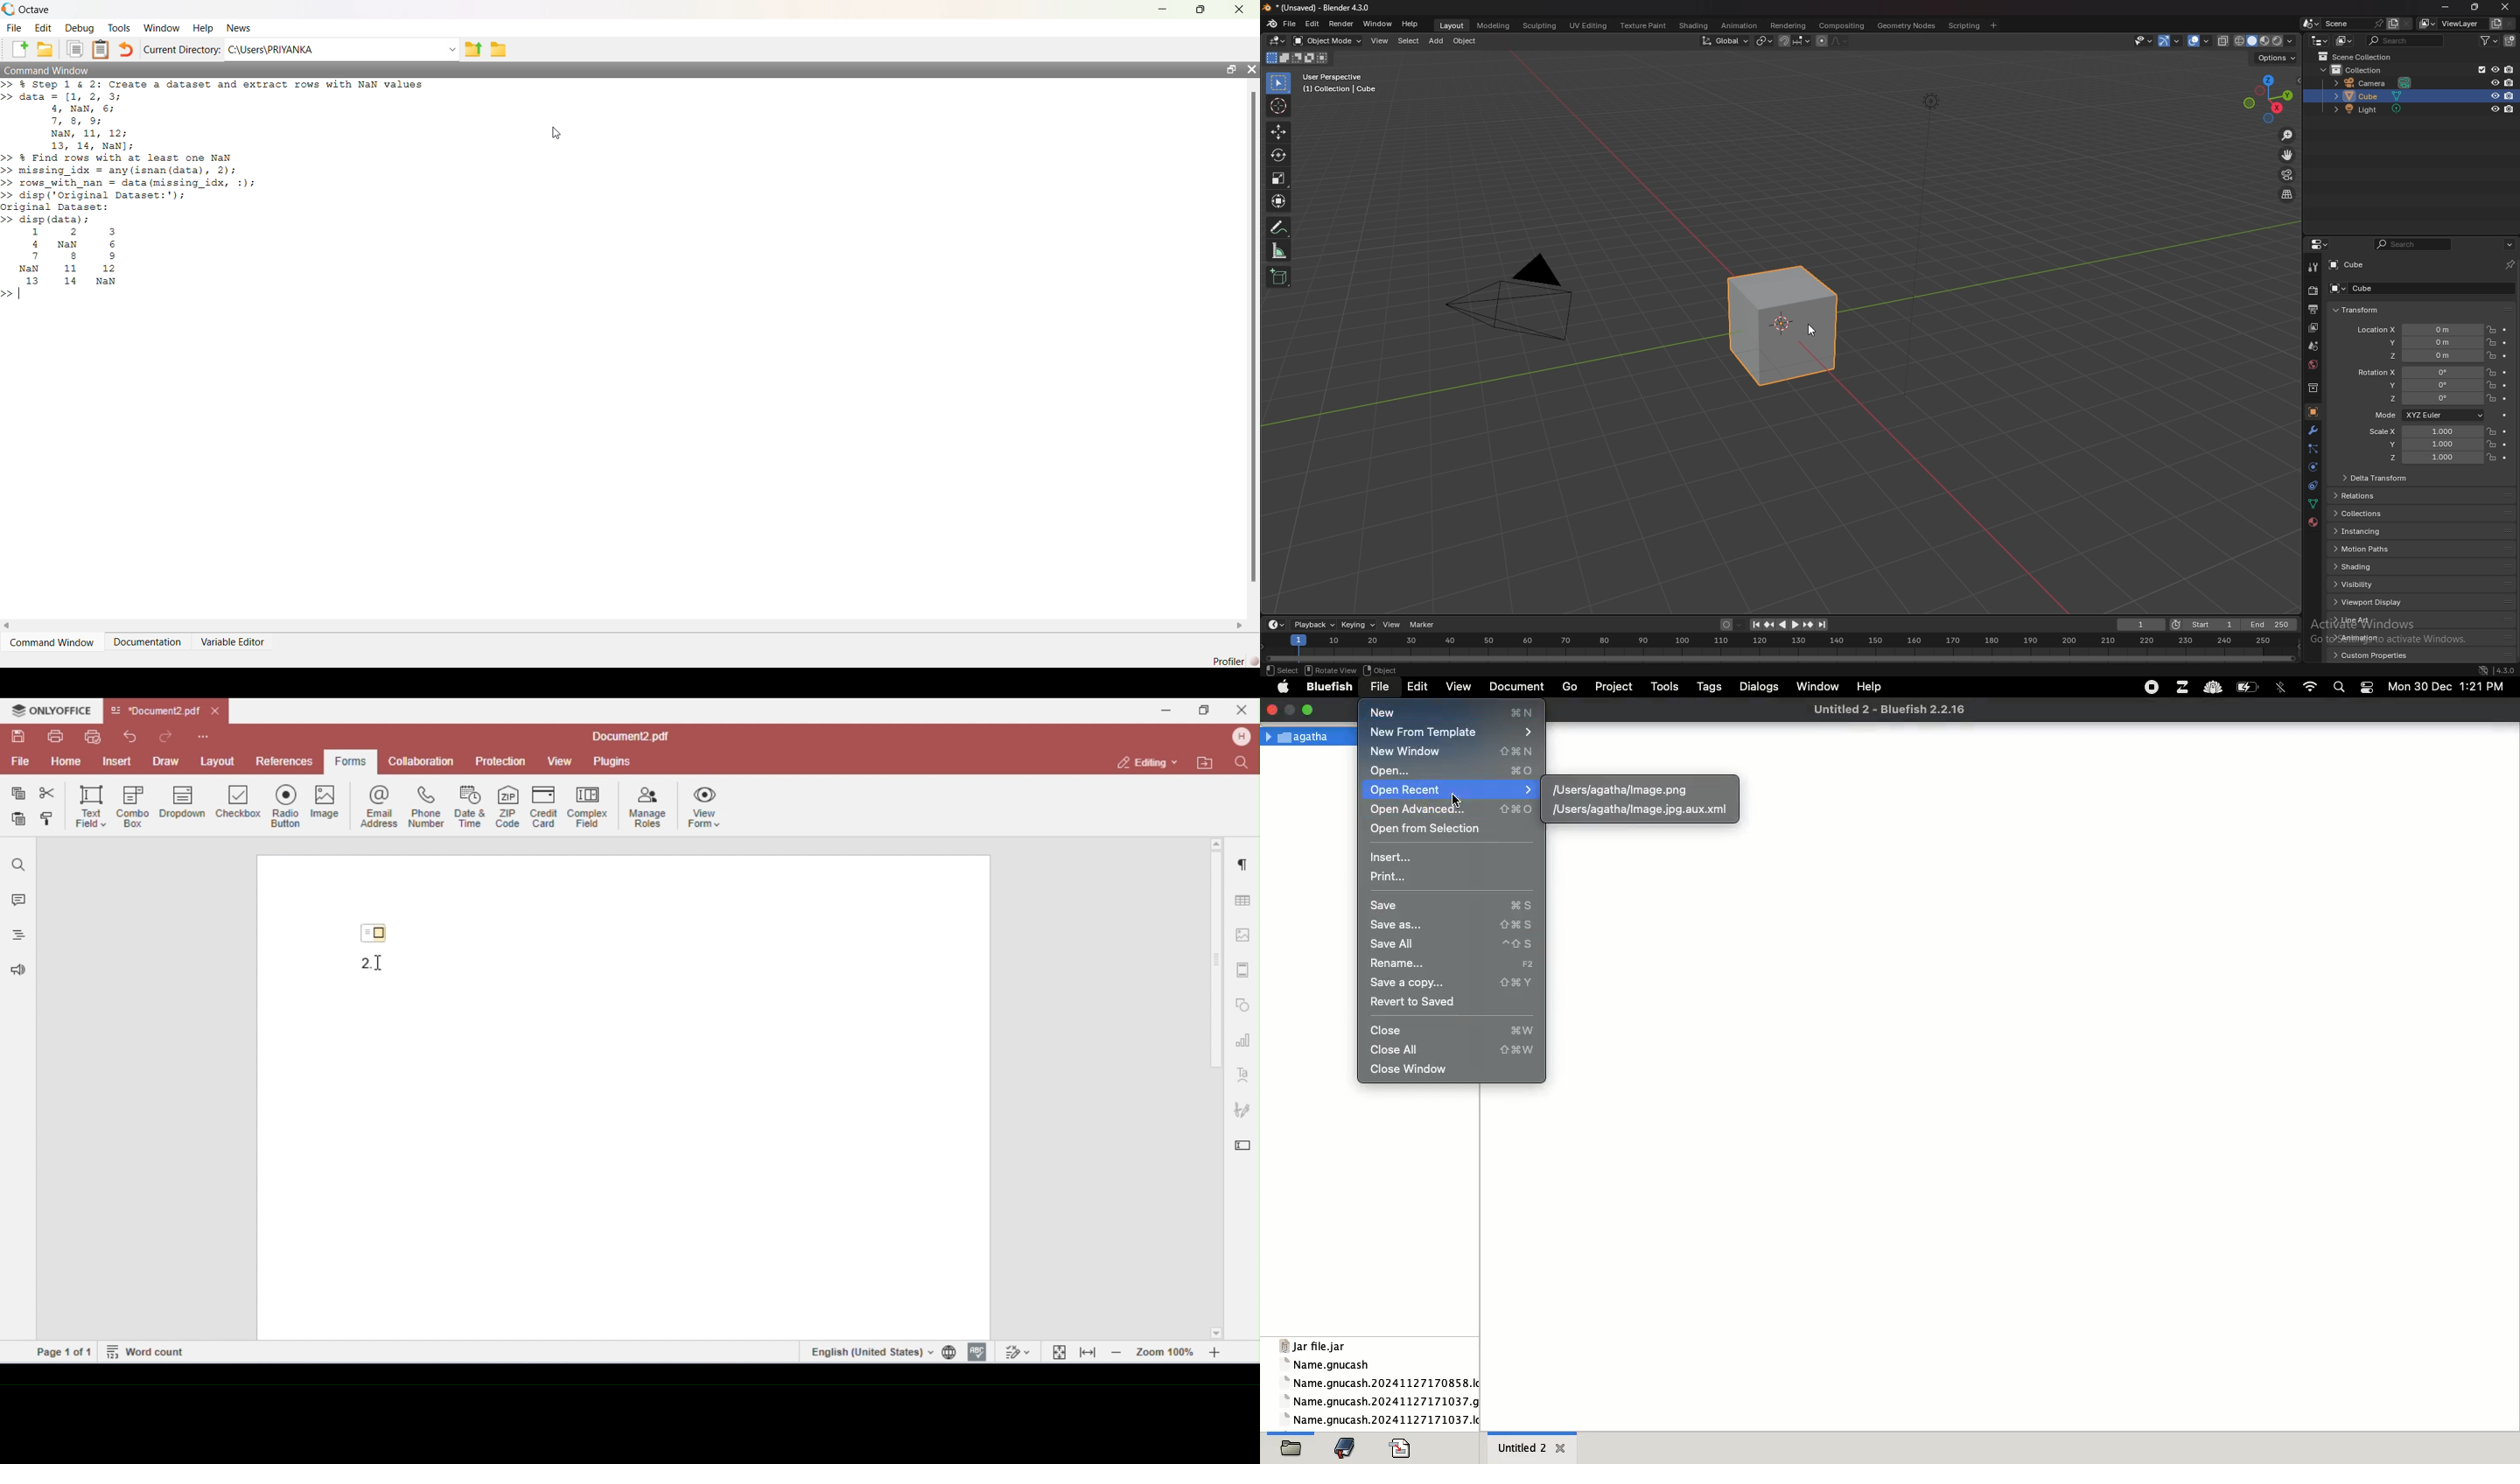 The width and height of the screenshot is (2520, 1484). I want to click on file, so click(1381, 687).